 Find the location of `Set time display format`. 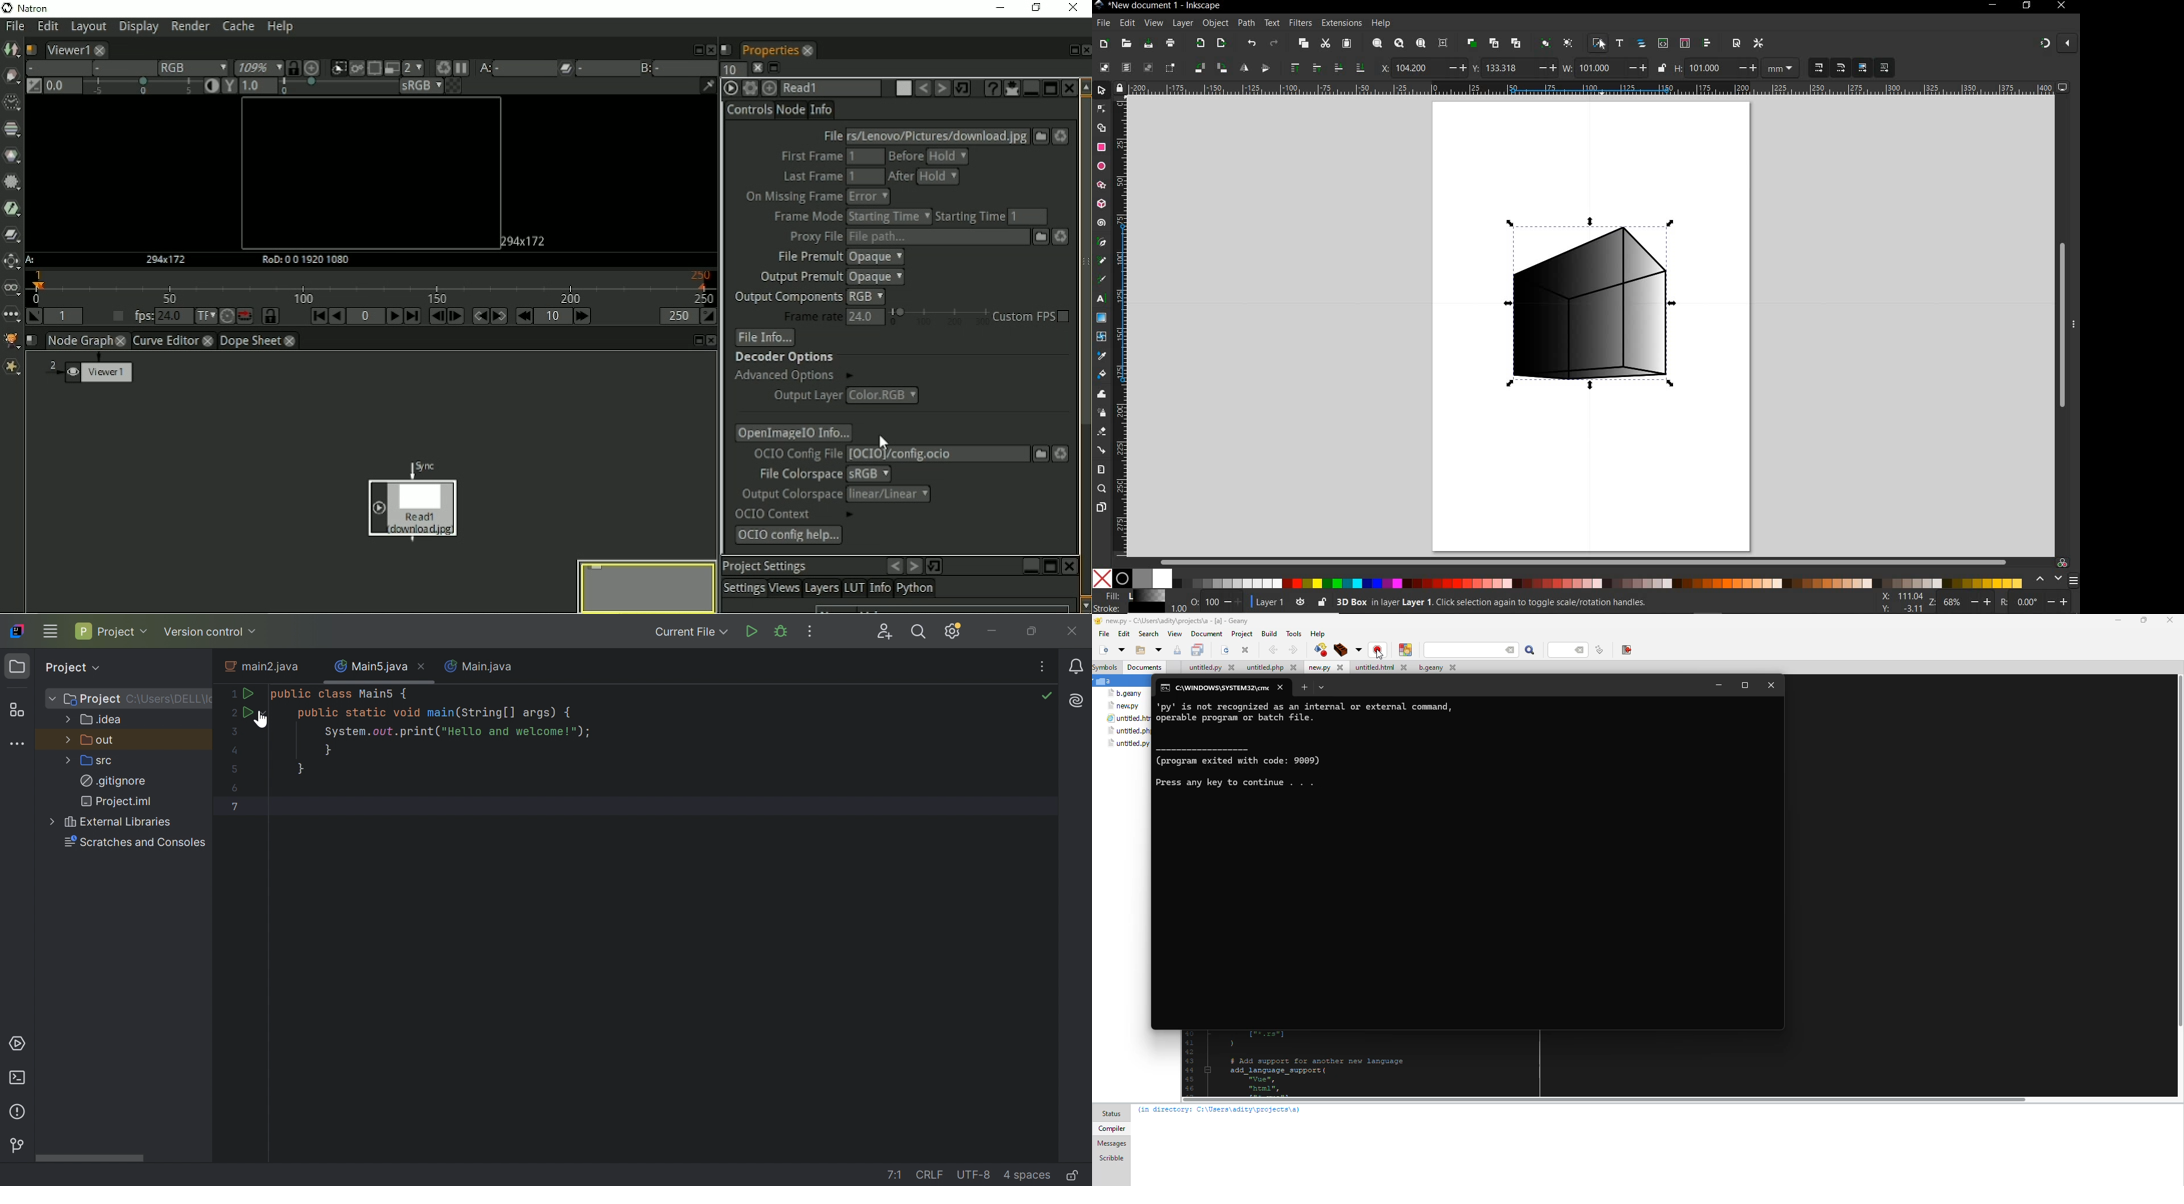

Set time display format is located at coordinates (201, 317).